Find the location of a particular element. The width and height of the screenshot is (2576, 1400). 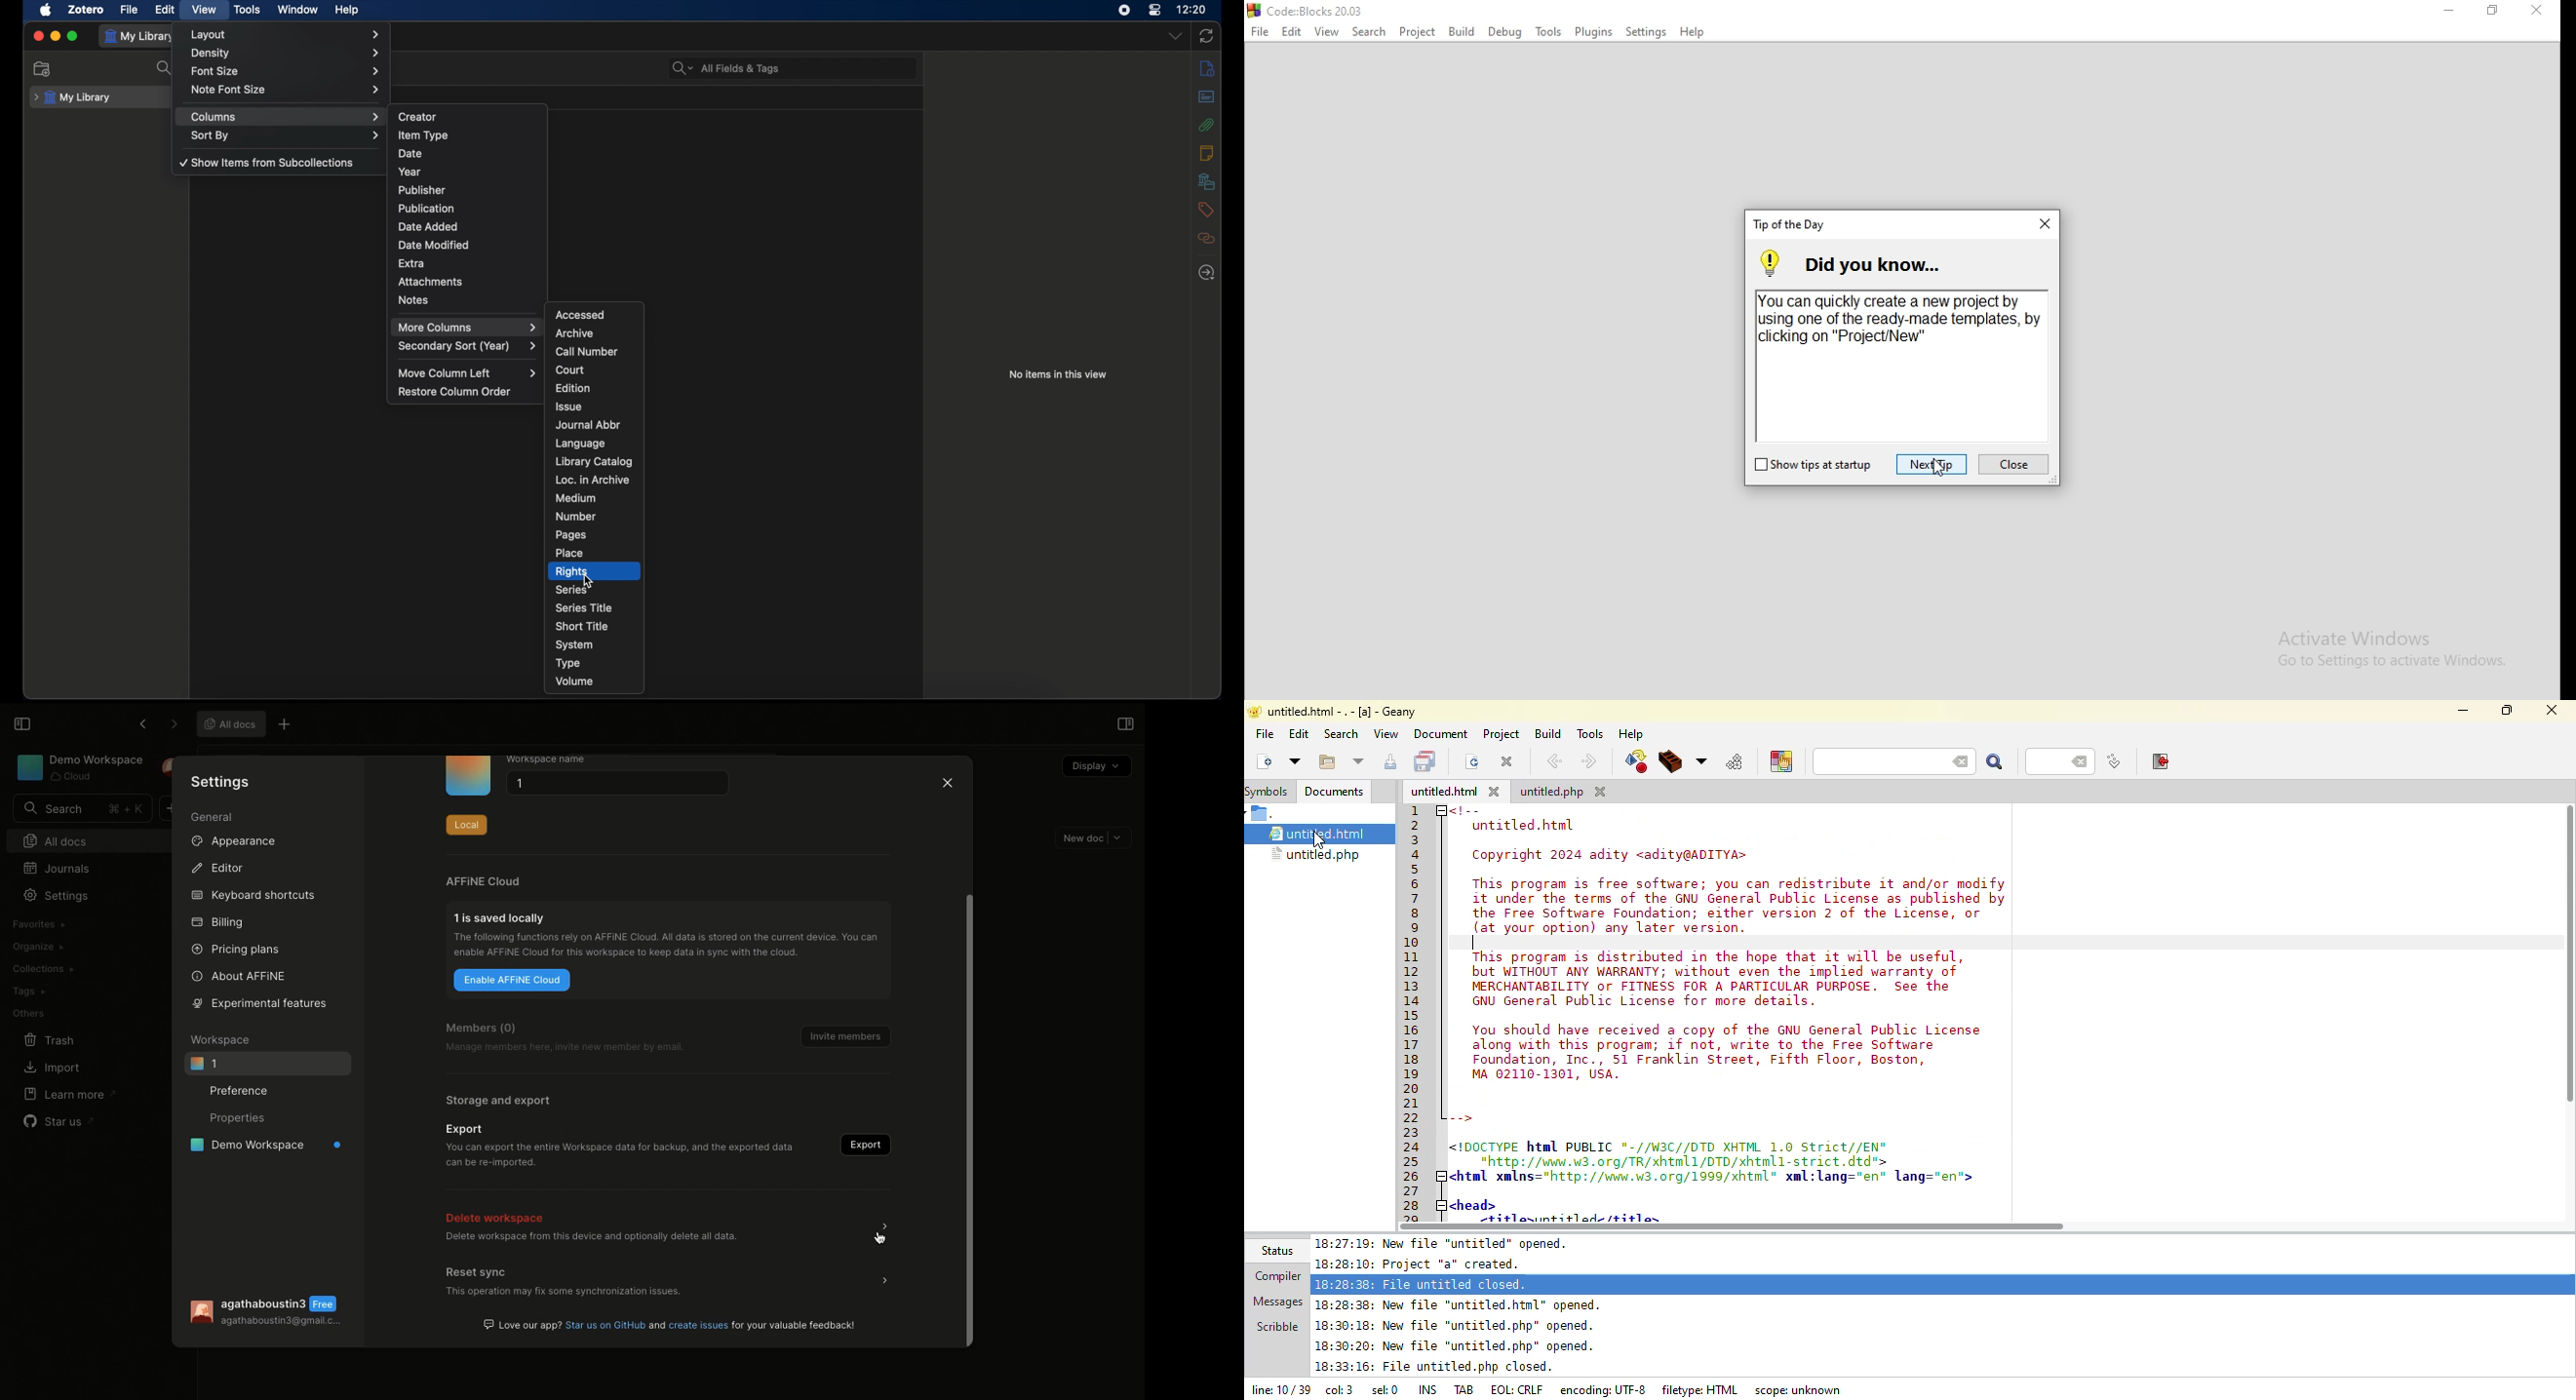

untitled.html
Copyright 2024 adity <adity@ADITYA>
This program is free software; you can redistribute it and/or modify
it under the terms of the GNU General Public License as published by
the Free Software Foundation; either version 2 of the License, or
(at your option) any later version.
This program is distributed in the hope that it will be useful,
but WITHOUT ANY WARRANTY; without even the implied warranty of
MERCHANTABILITY or FITNESS FOR A PARTICULAR PURPOSE. See the
GNU General Public License for more details.
You should have received a copy of the GNU General Public License
along with this program; if not, write to the Free Software
Foundation, Inc., 51 Franklin Street, Fifth Floor, Boston,
MA 02110-1301, USA.
<!DOCTYPE html PUBLIC *-//W3C//DTD XHTML 1.0 Strict//EN"
“http://www .w3.org/TR/xhtml1/DTD/xhtml1-strict.dtd">
html xmlns="ht tp: //wiw.w3.0rg/1999/xhtnl* xal:lang="en" lang="en">
head>
prt TSC TR UP is located at coordinates (1715, 1015).